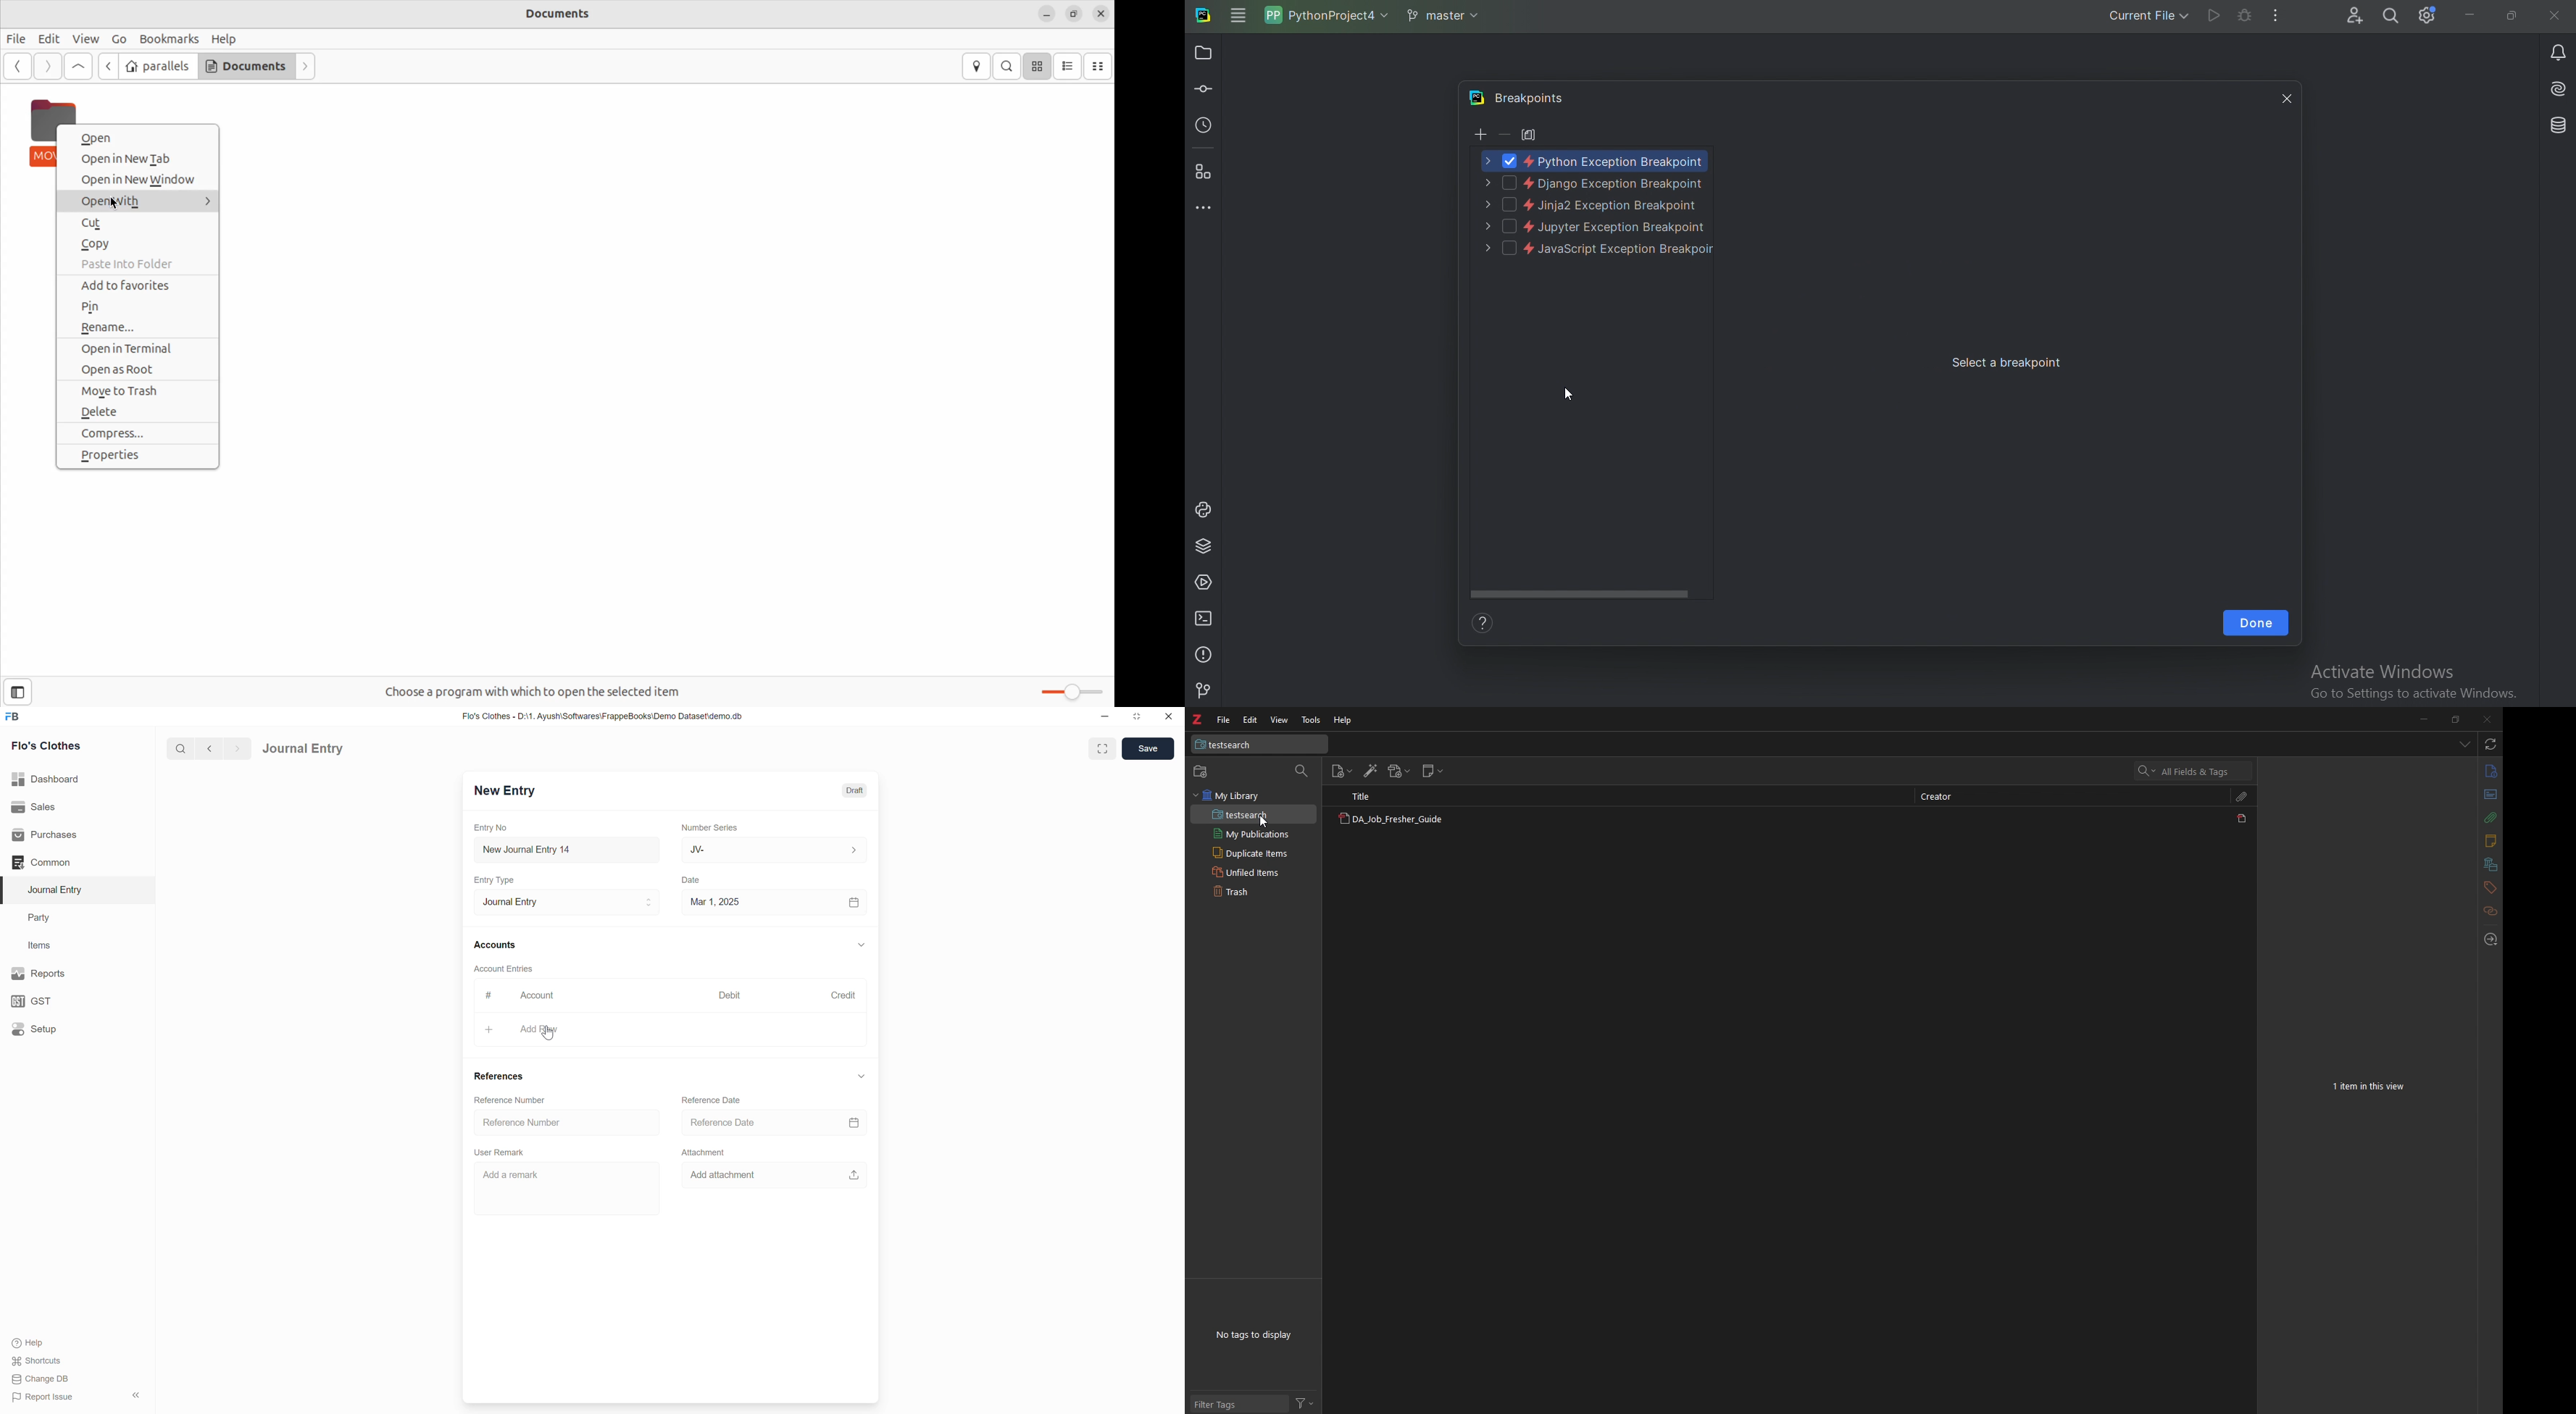 This screenshot has width=2576, height=1428. Describe the element at coordinates (713, 1099) in the screenshot. I see `Reference Date` at that location.